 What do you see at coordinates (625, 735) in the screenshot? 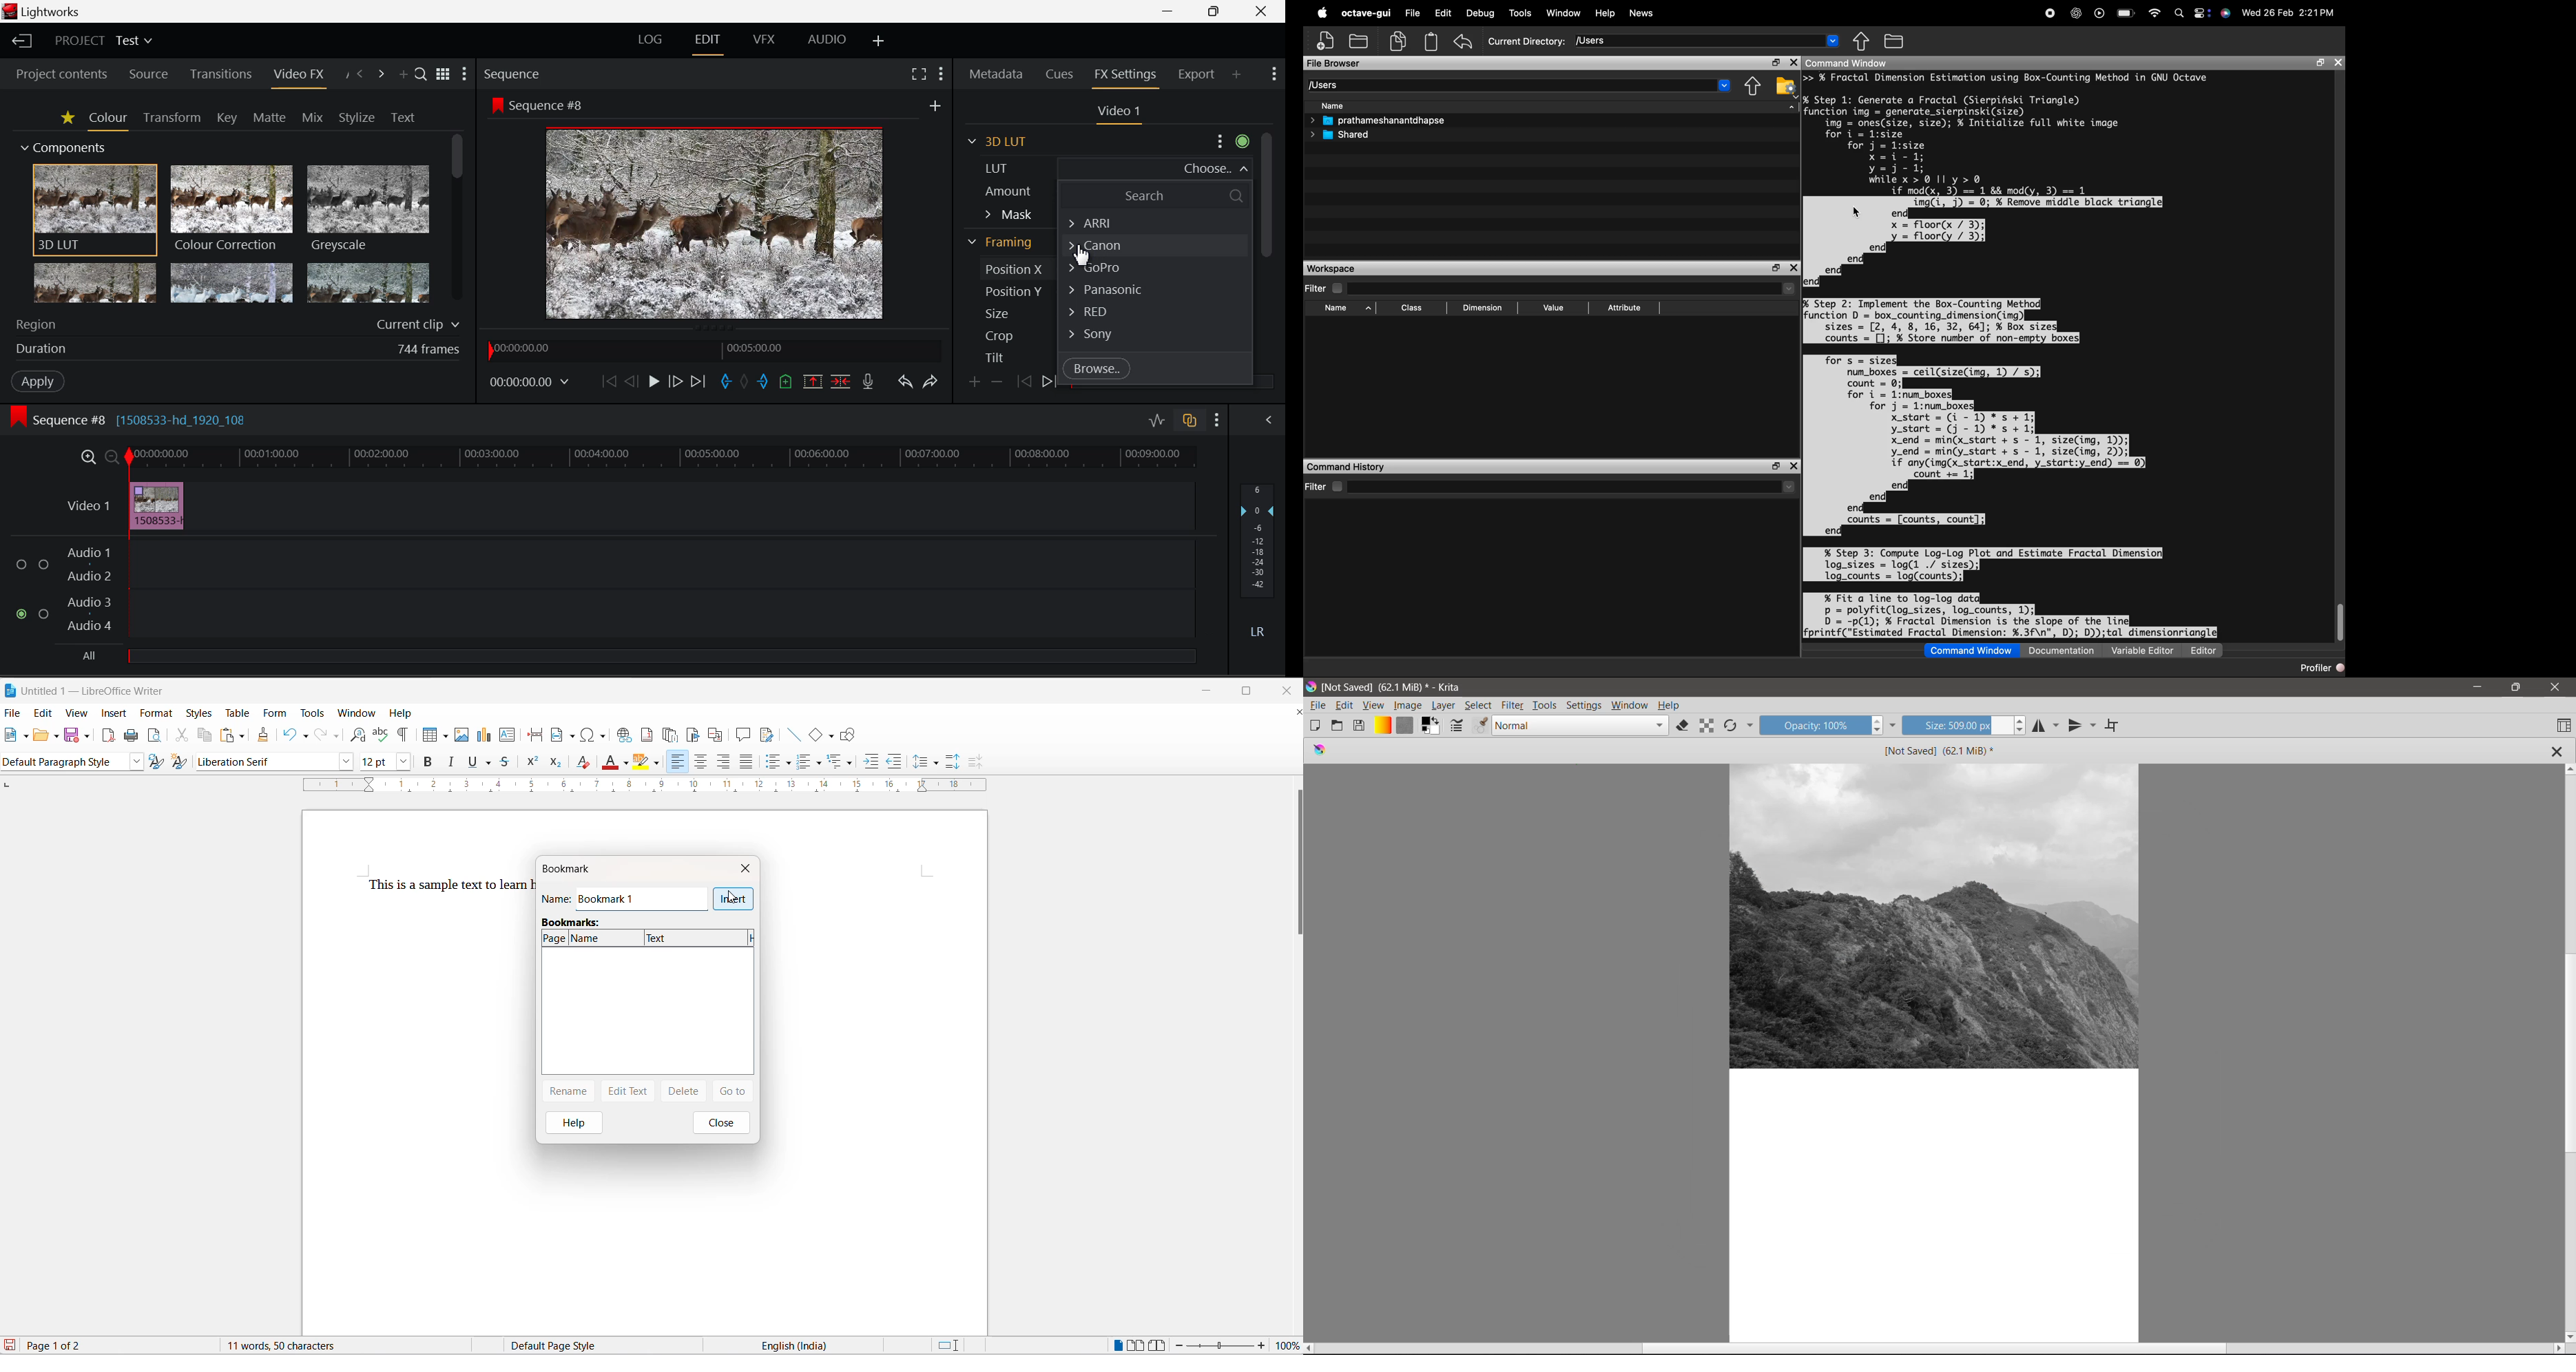
I see `insert hyperlink` at bounding box center [625, 735].